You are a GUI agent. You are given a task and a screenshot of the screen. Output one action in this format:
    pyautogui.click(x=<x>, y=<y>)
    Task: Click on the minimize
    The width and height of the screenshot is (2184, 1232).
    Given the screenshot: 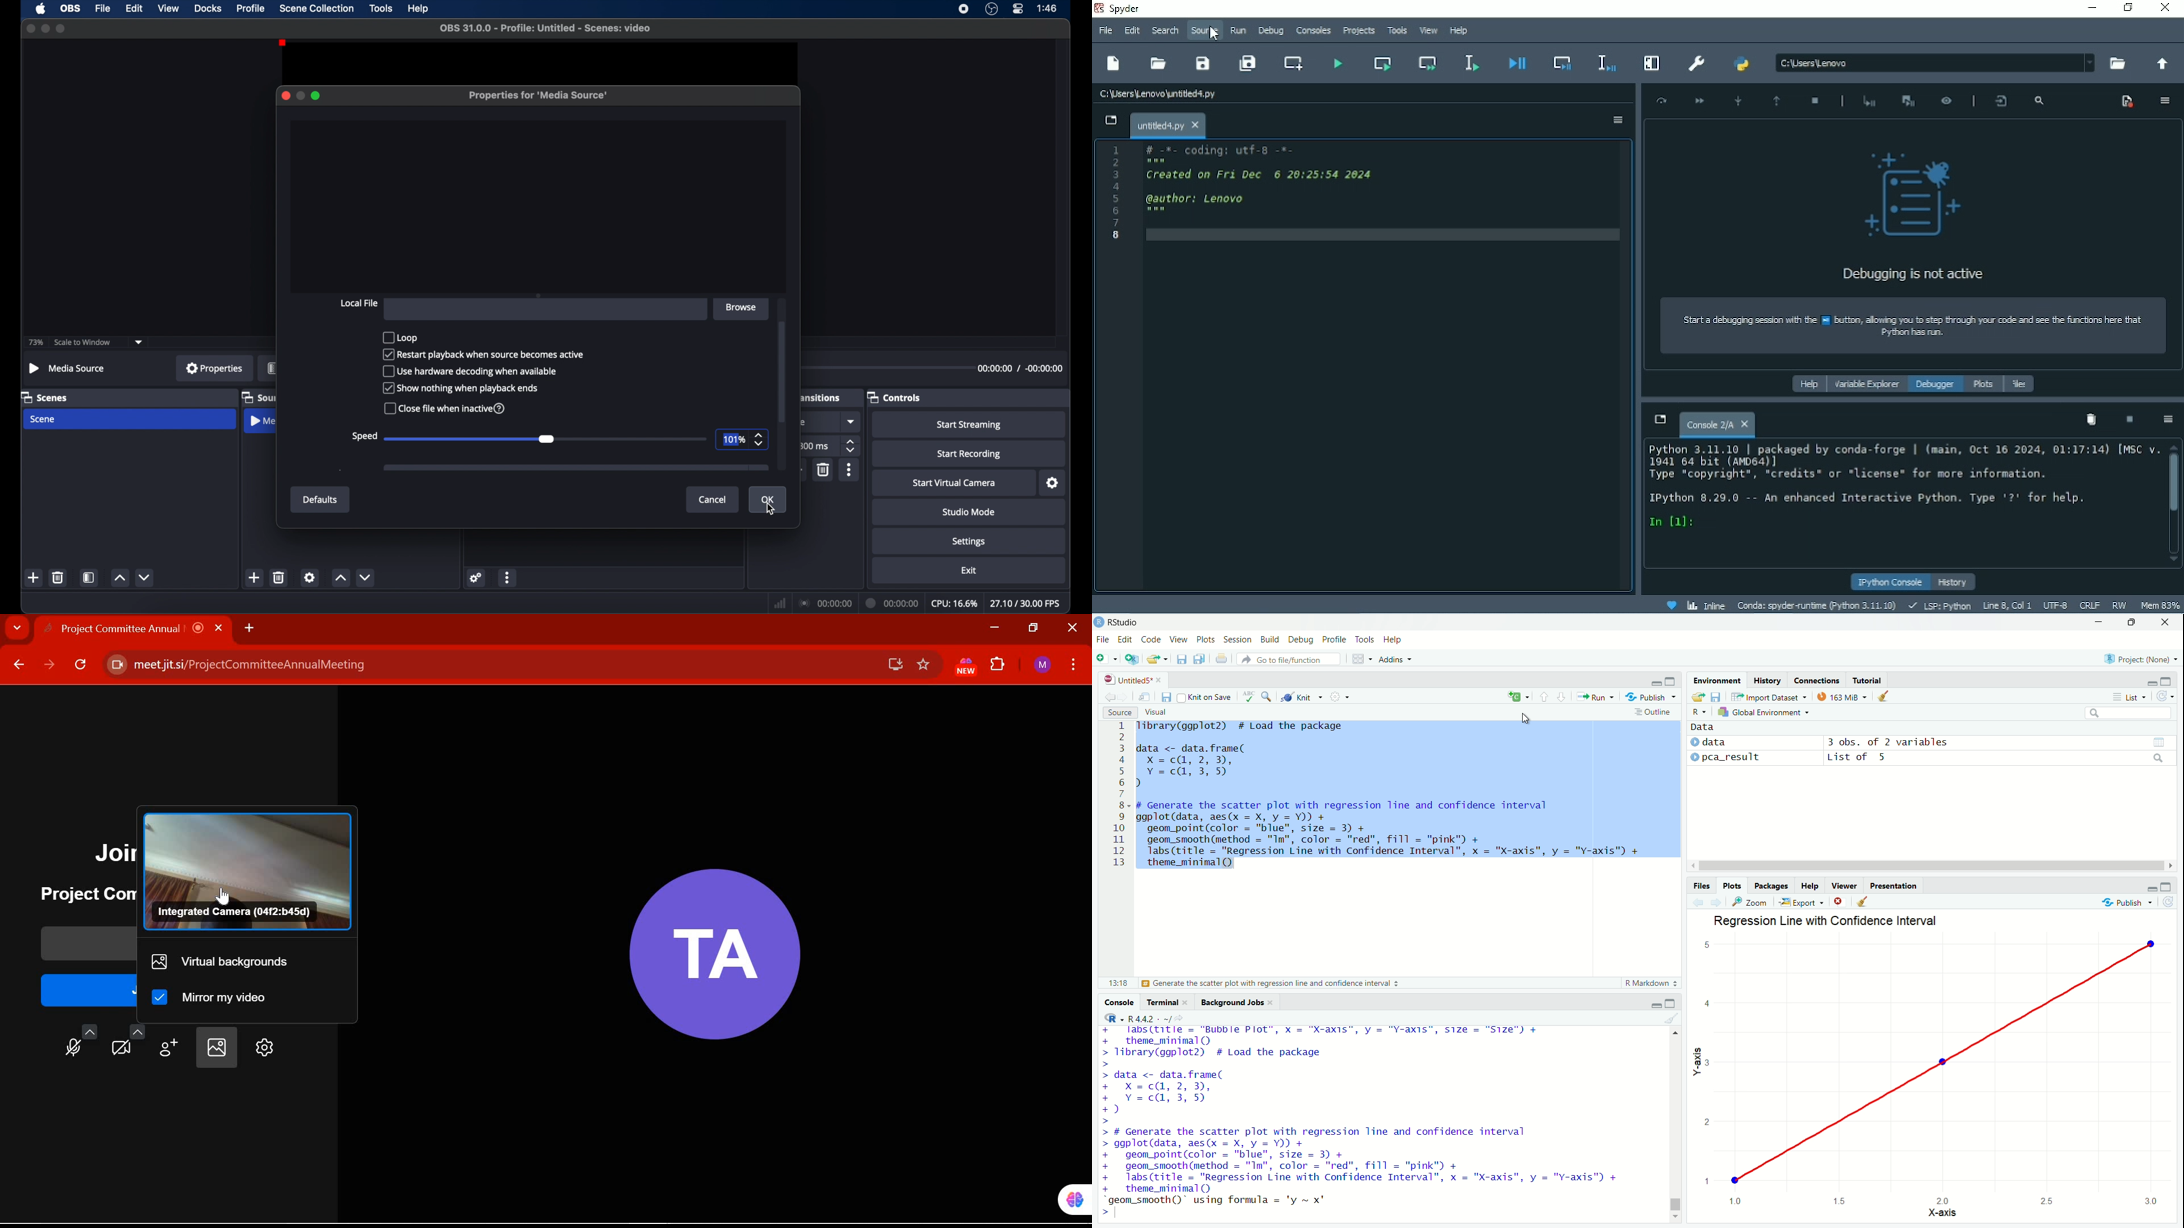 What is the action you would take?
    pyautogui.click(x=1655, y=1003)
    